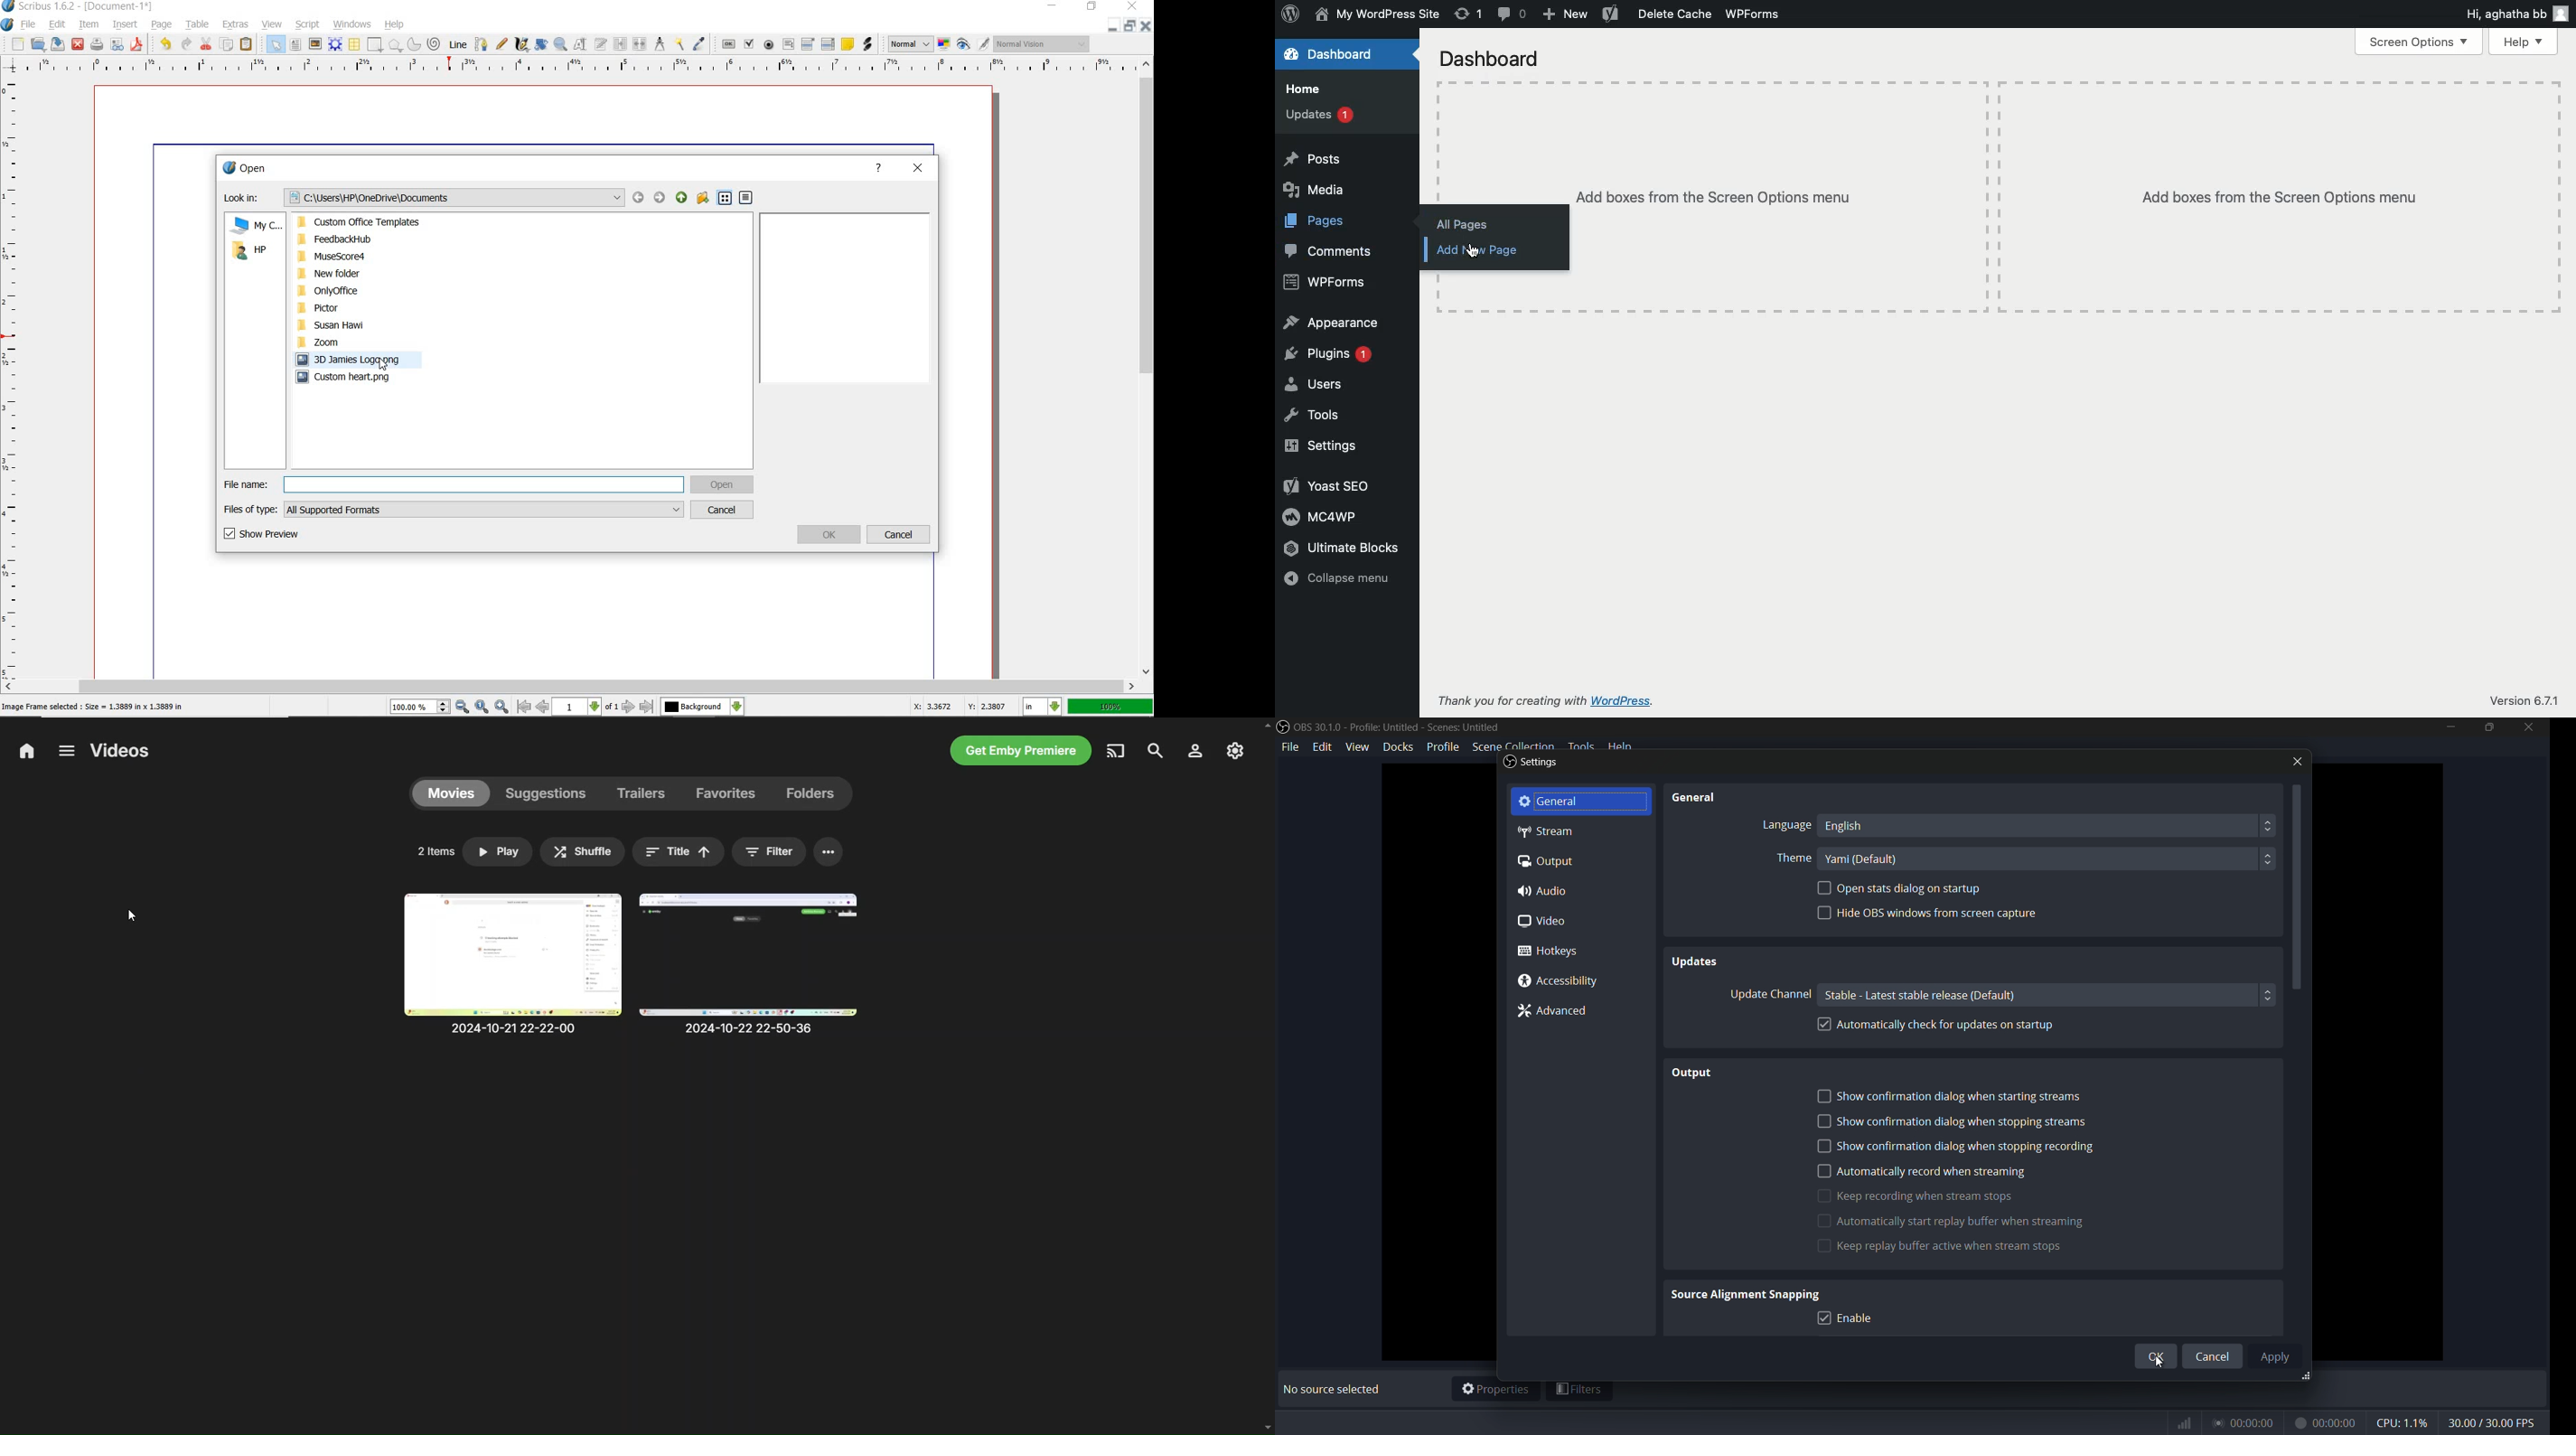  I want to click on copy item properties, so click(680, 43).